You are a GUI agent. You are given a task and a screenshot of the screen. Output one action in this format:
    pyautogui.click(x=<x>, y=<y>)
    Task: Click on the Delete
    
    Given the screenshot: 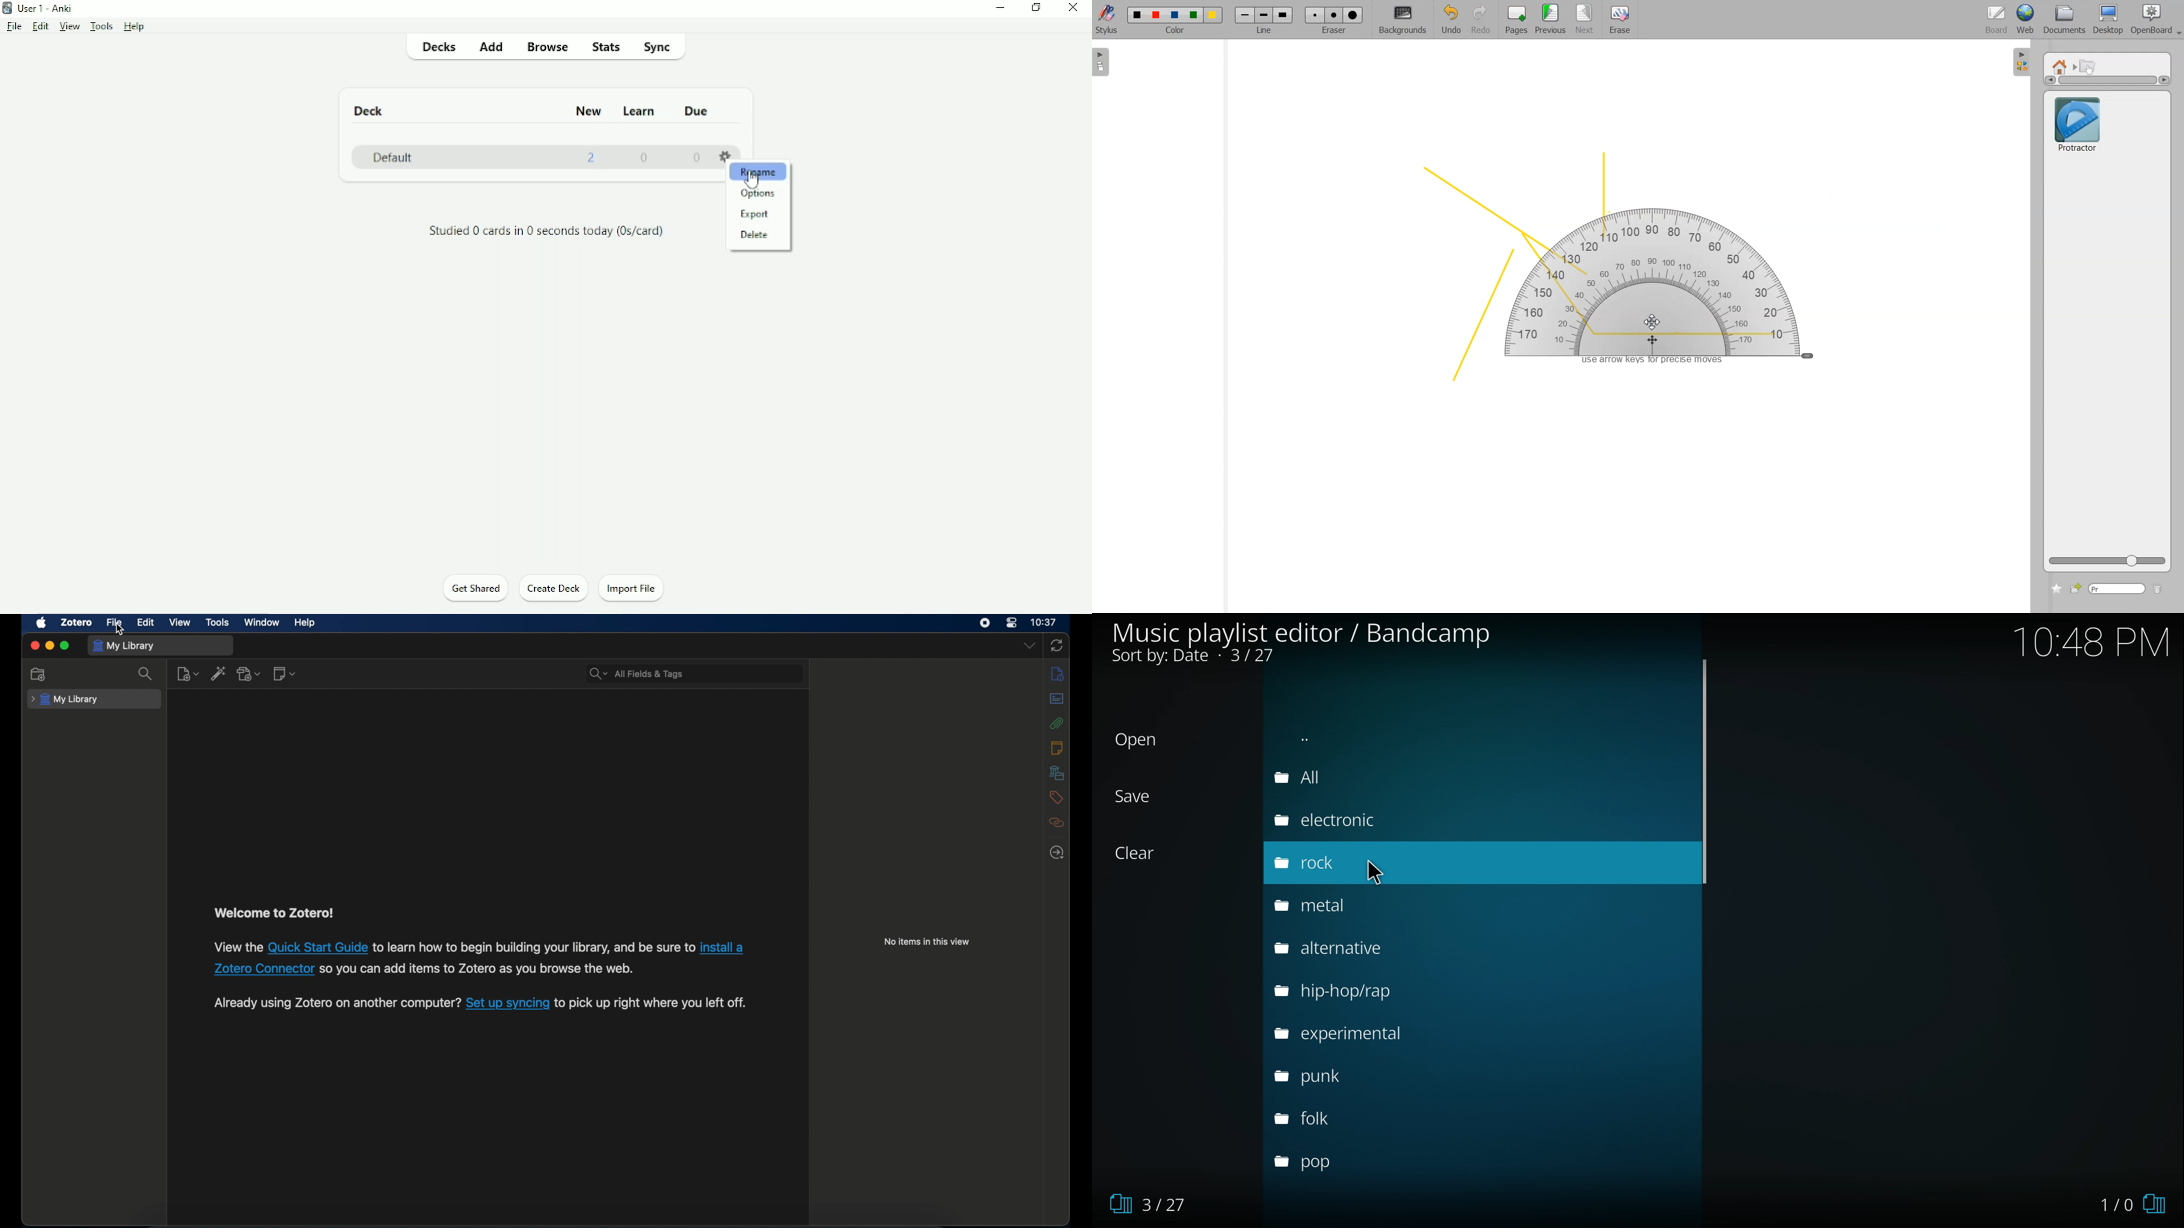 What is the action you would take?
    pyautogui.click(x=756, y=236)
    